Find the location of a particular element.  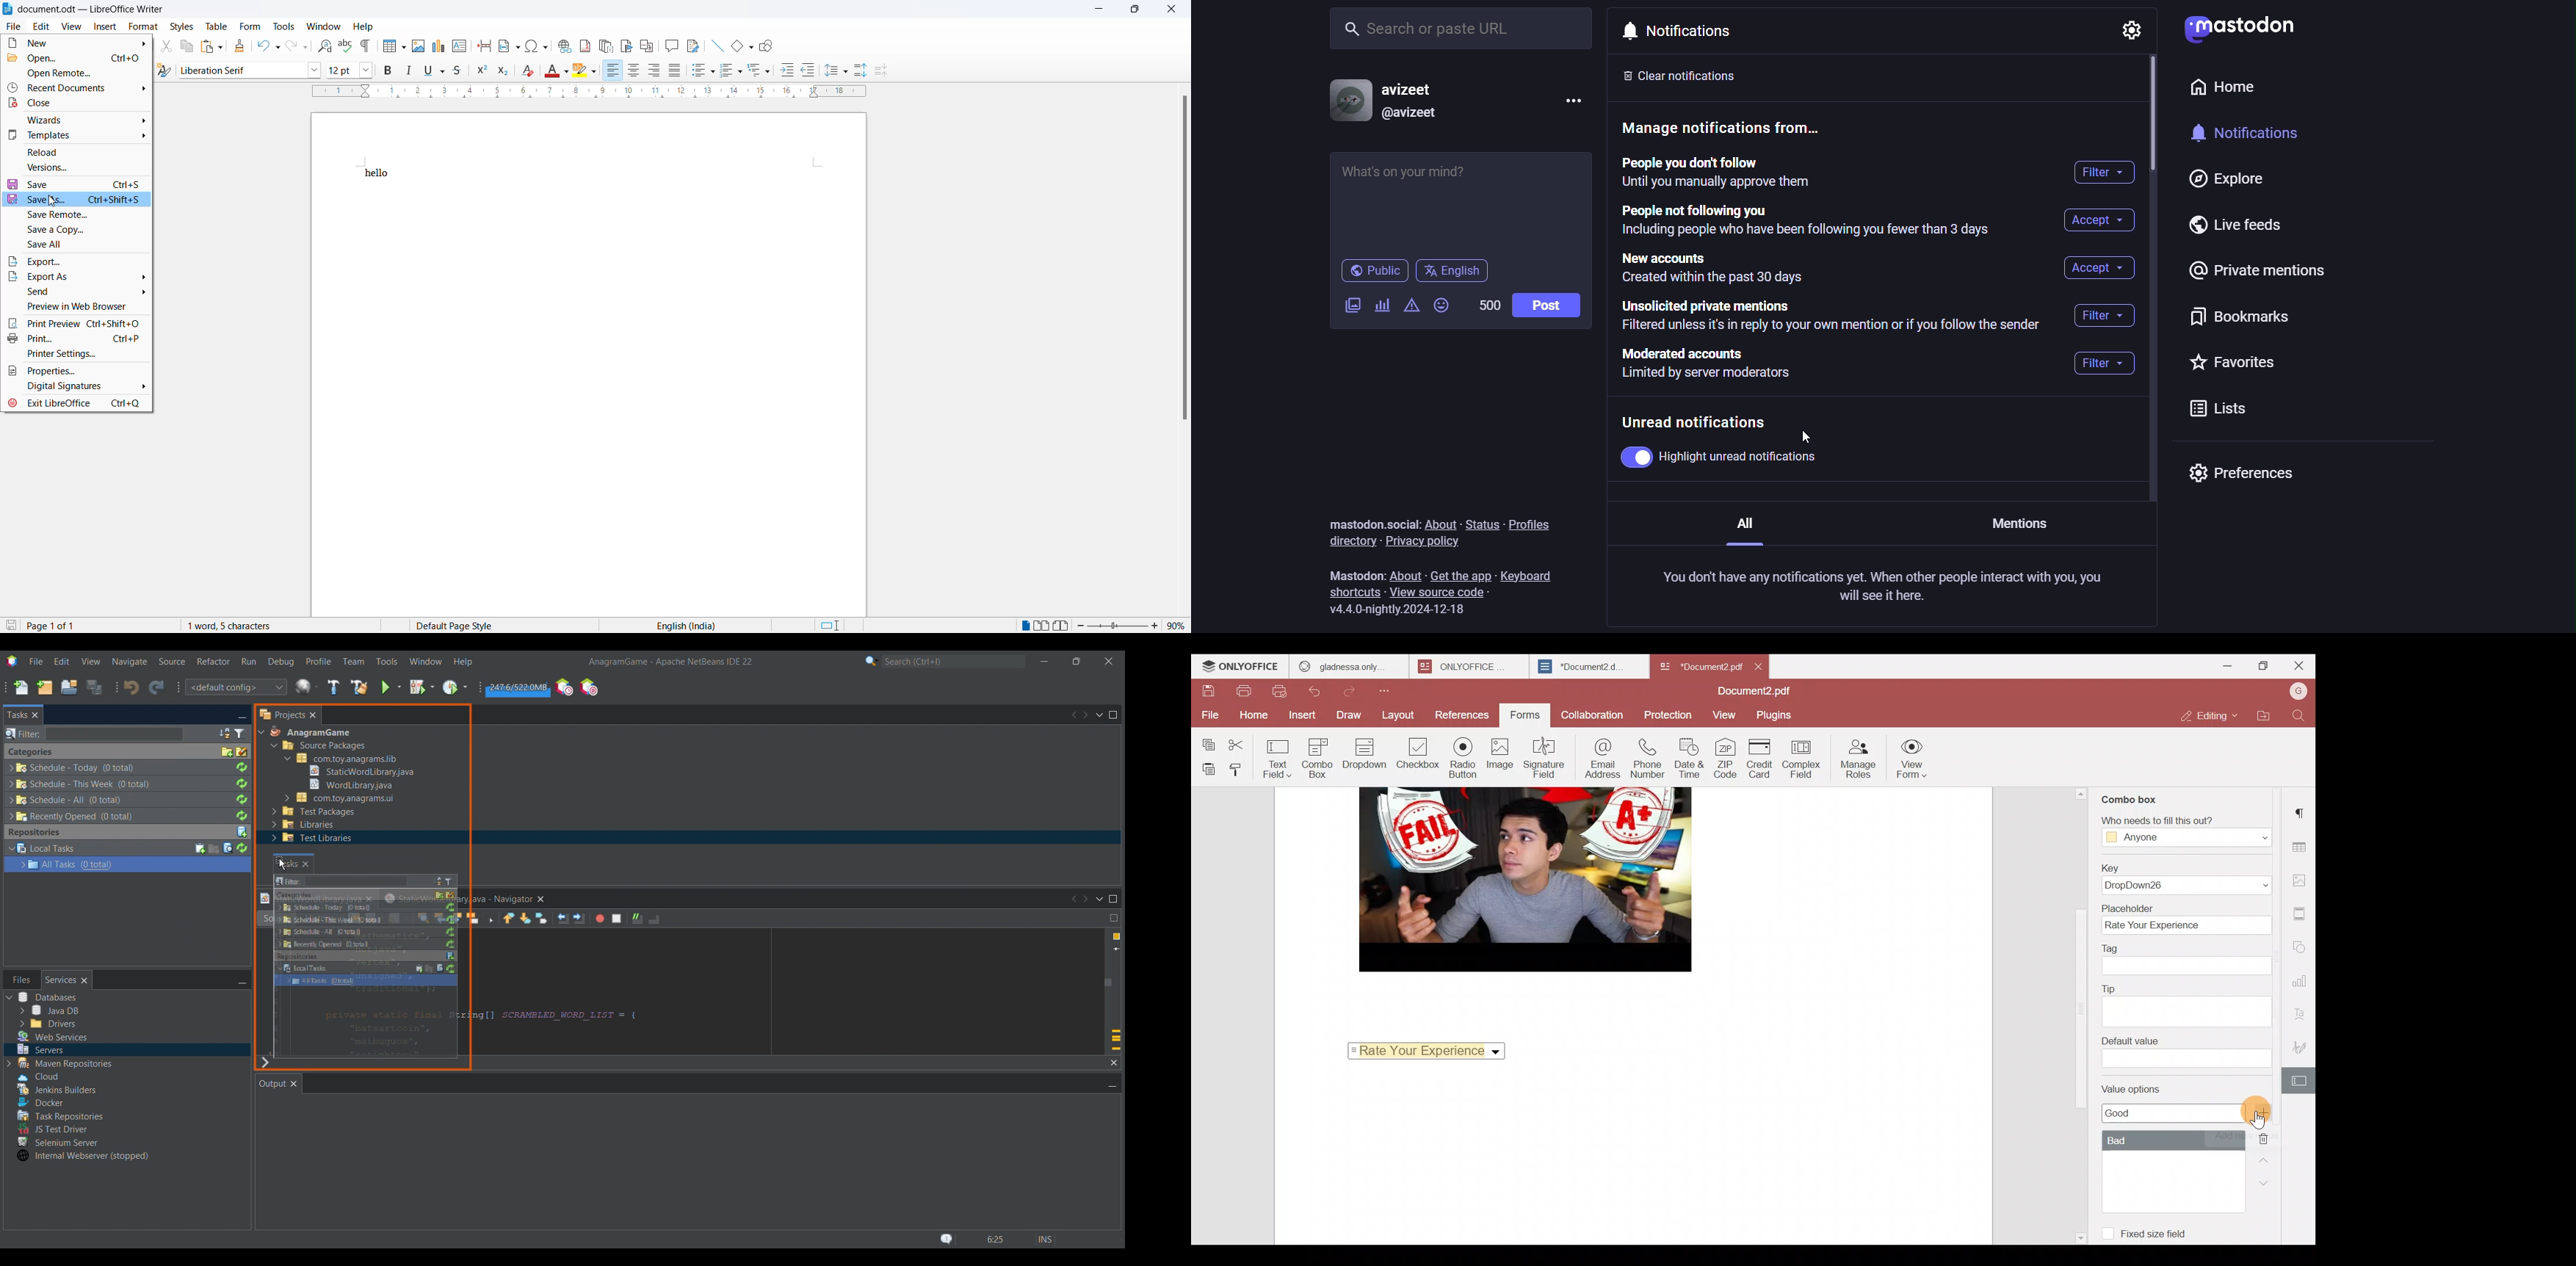

Signature settings is located at coordinates (2302, 1044).